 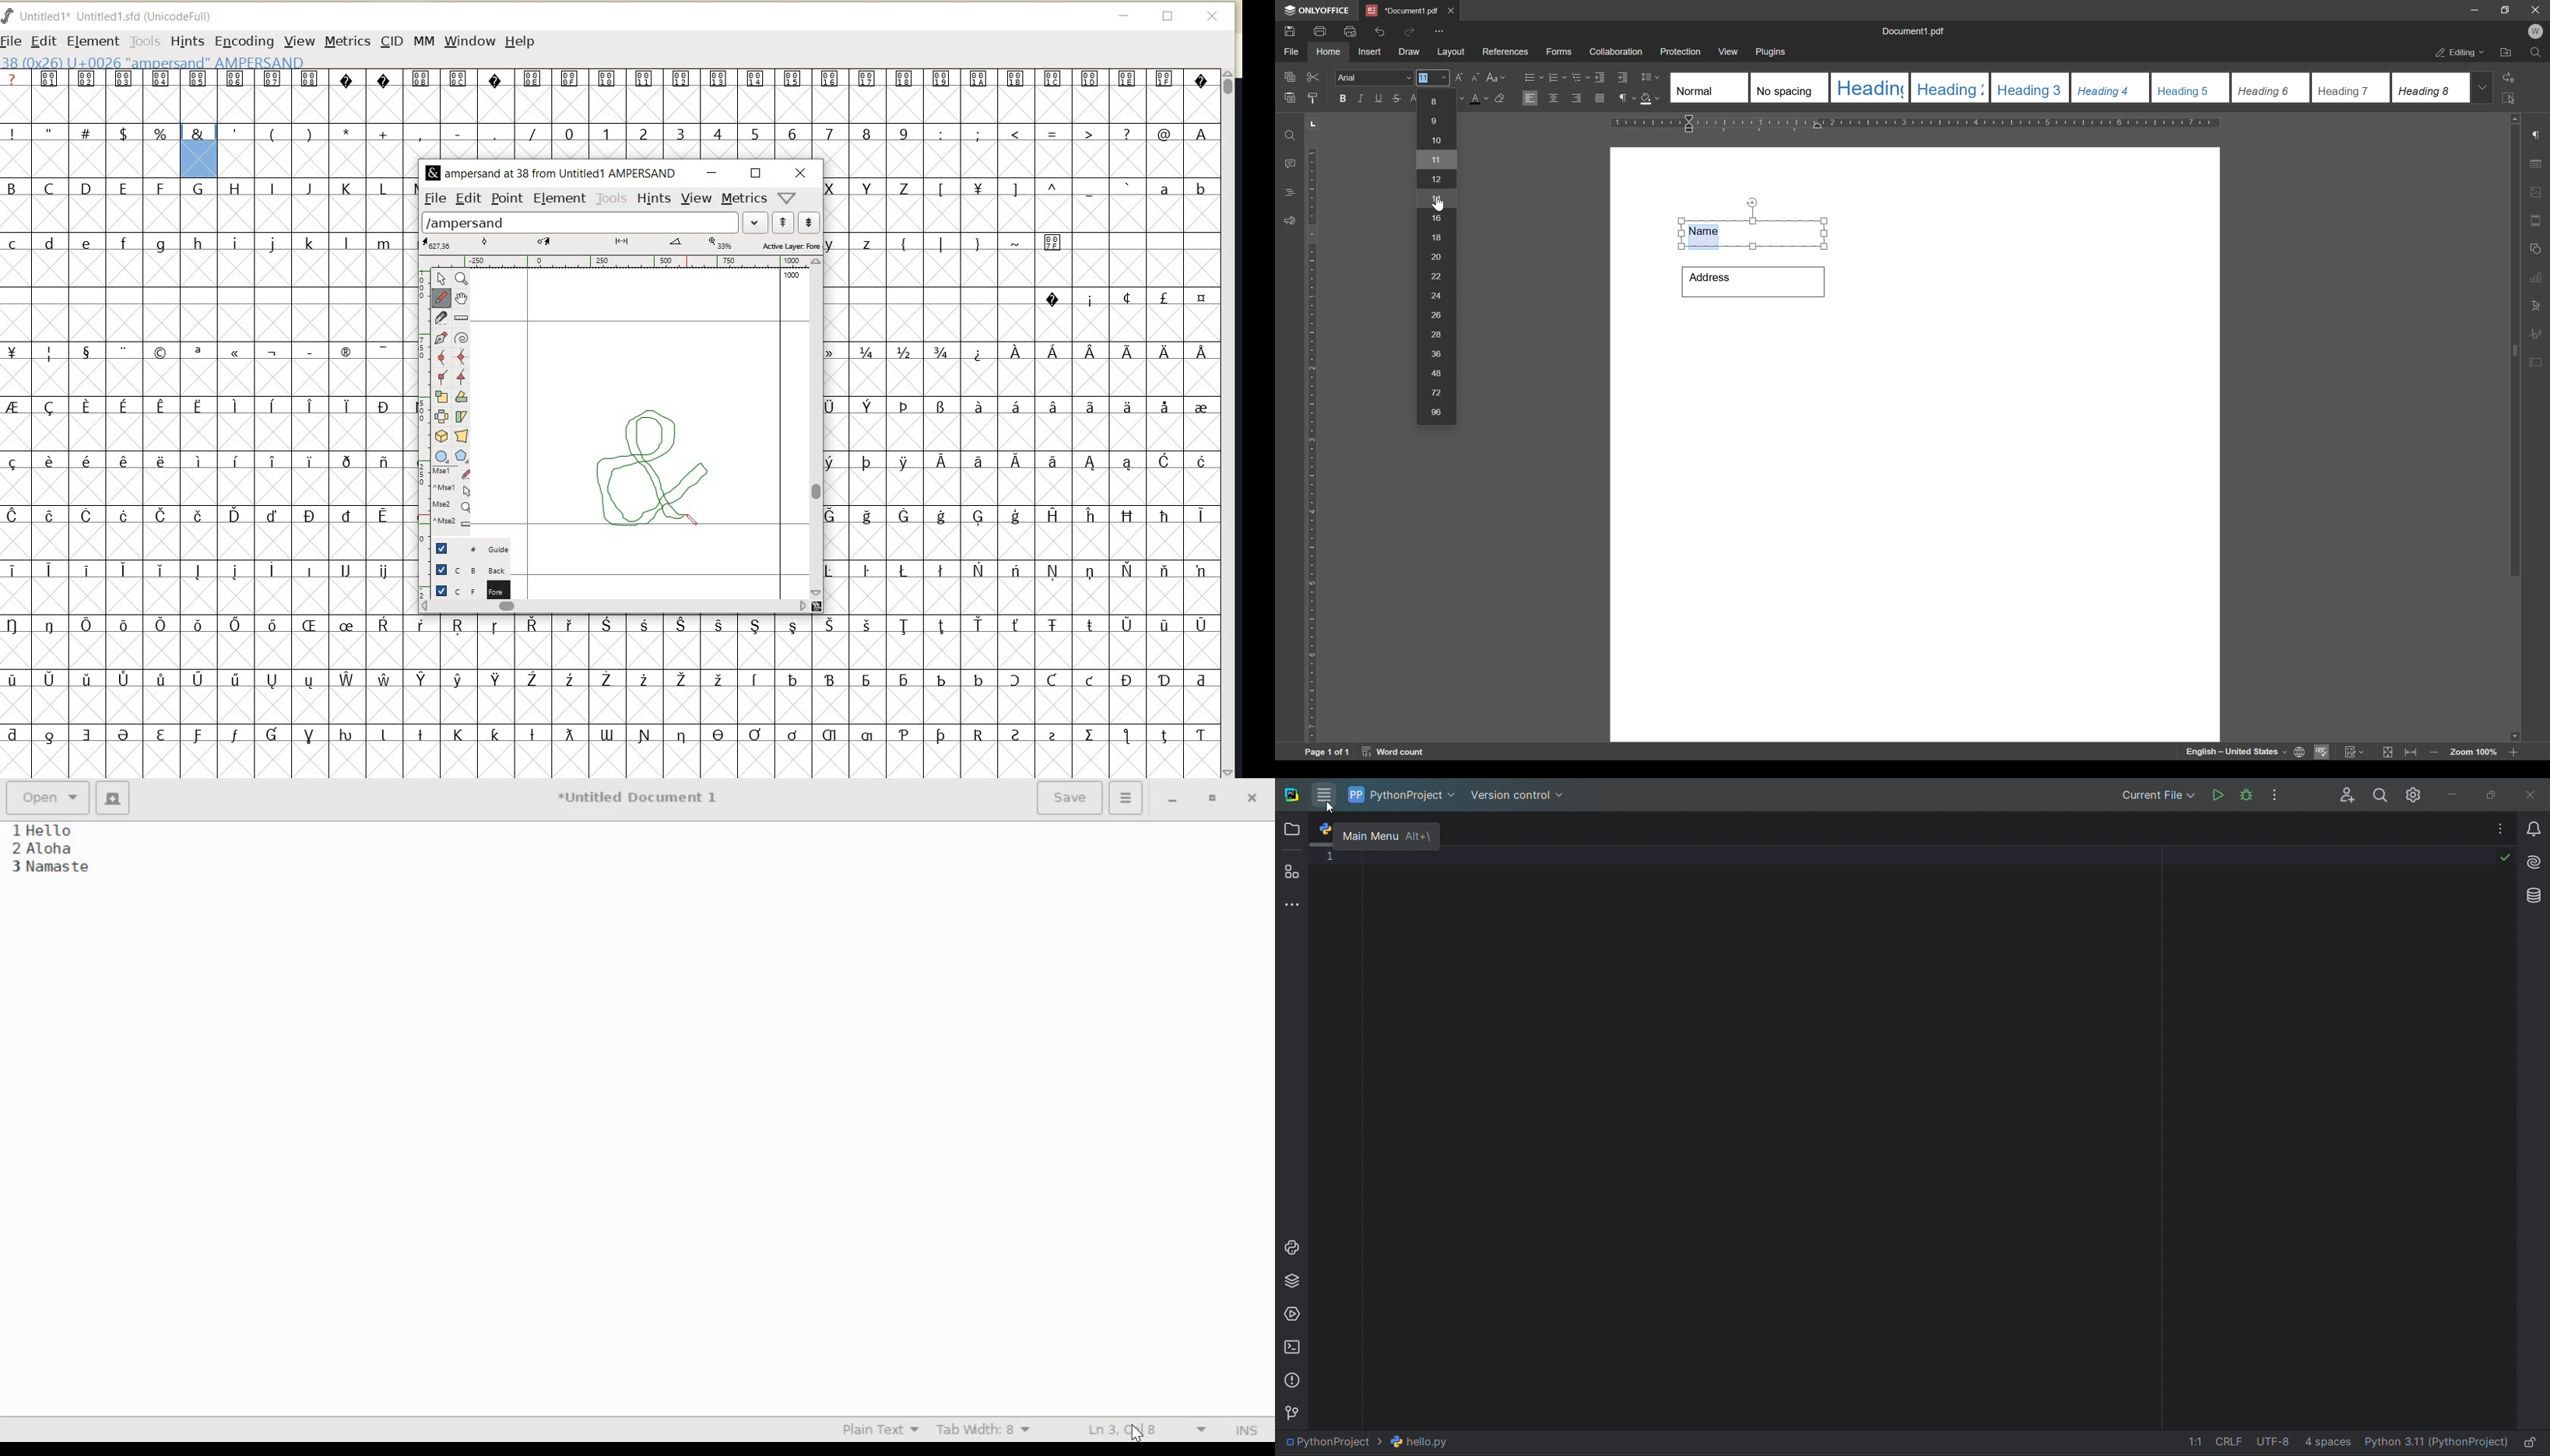 What do you see at coordinates (1625, 100) in the screenshot?
I see `non printing characters` at bounding box center [1625, 100].